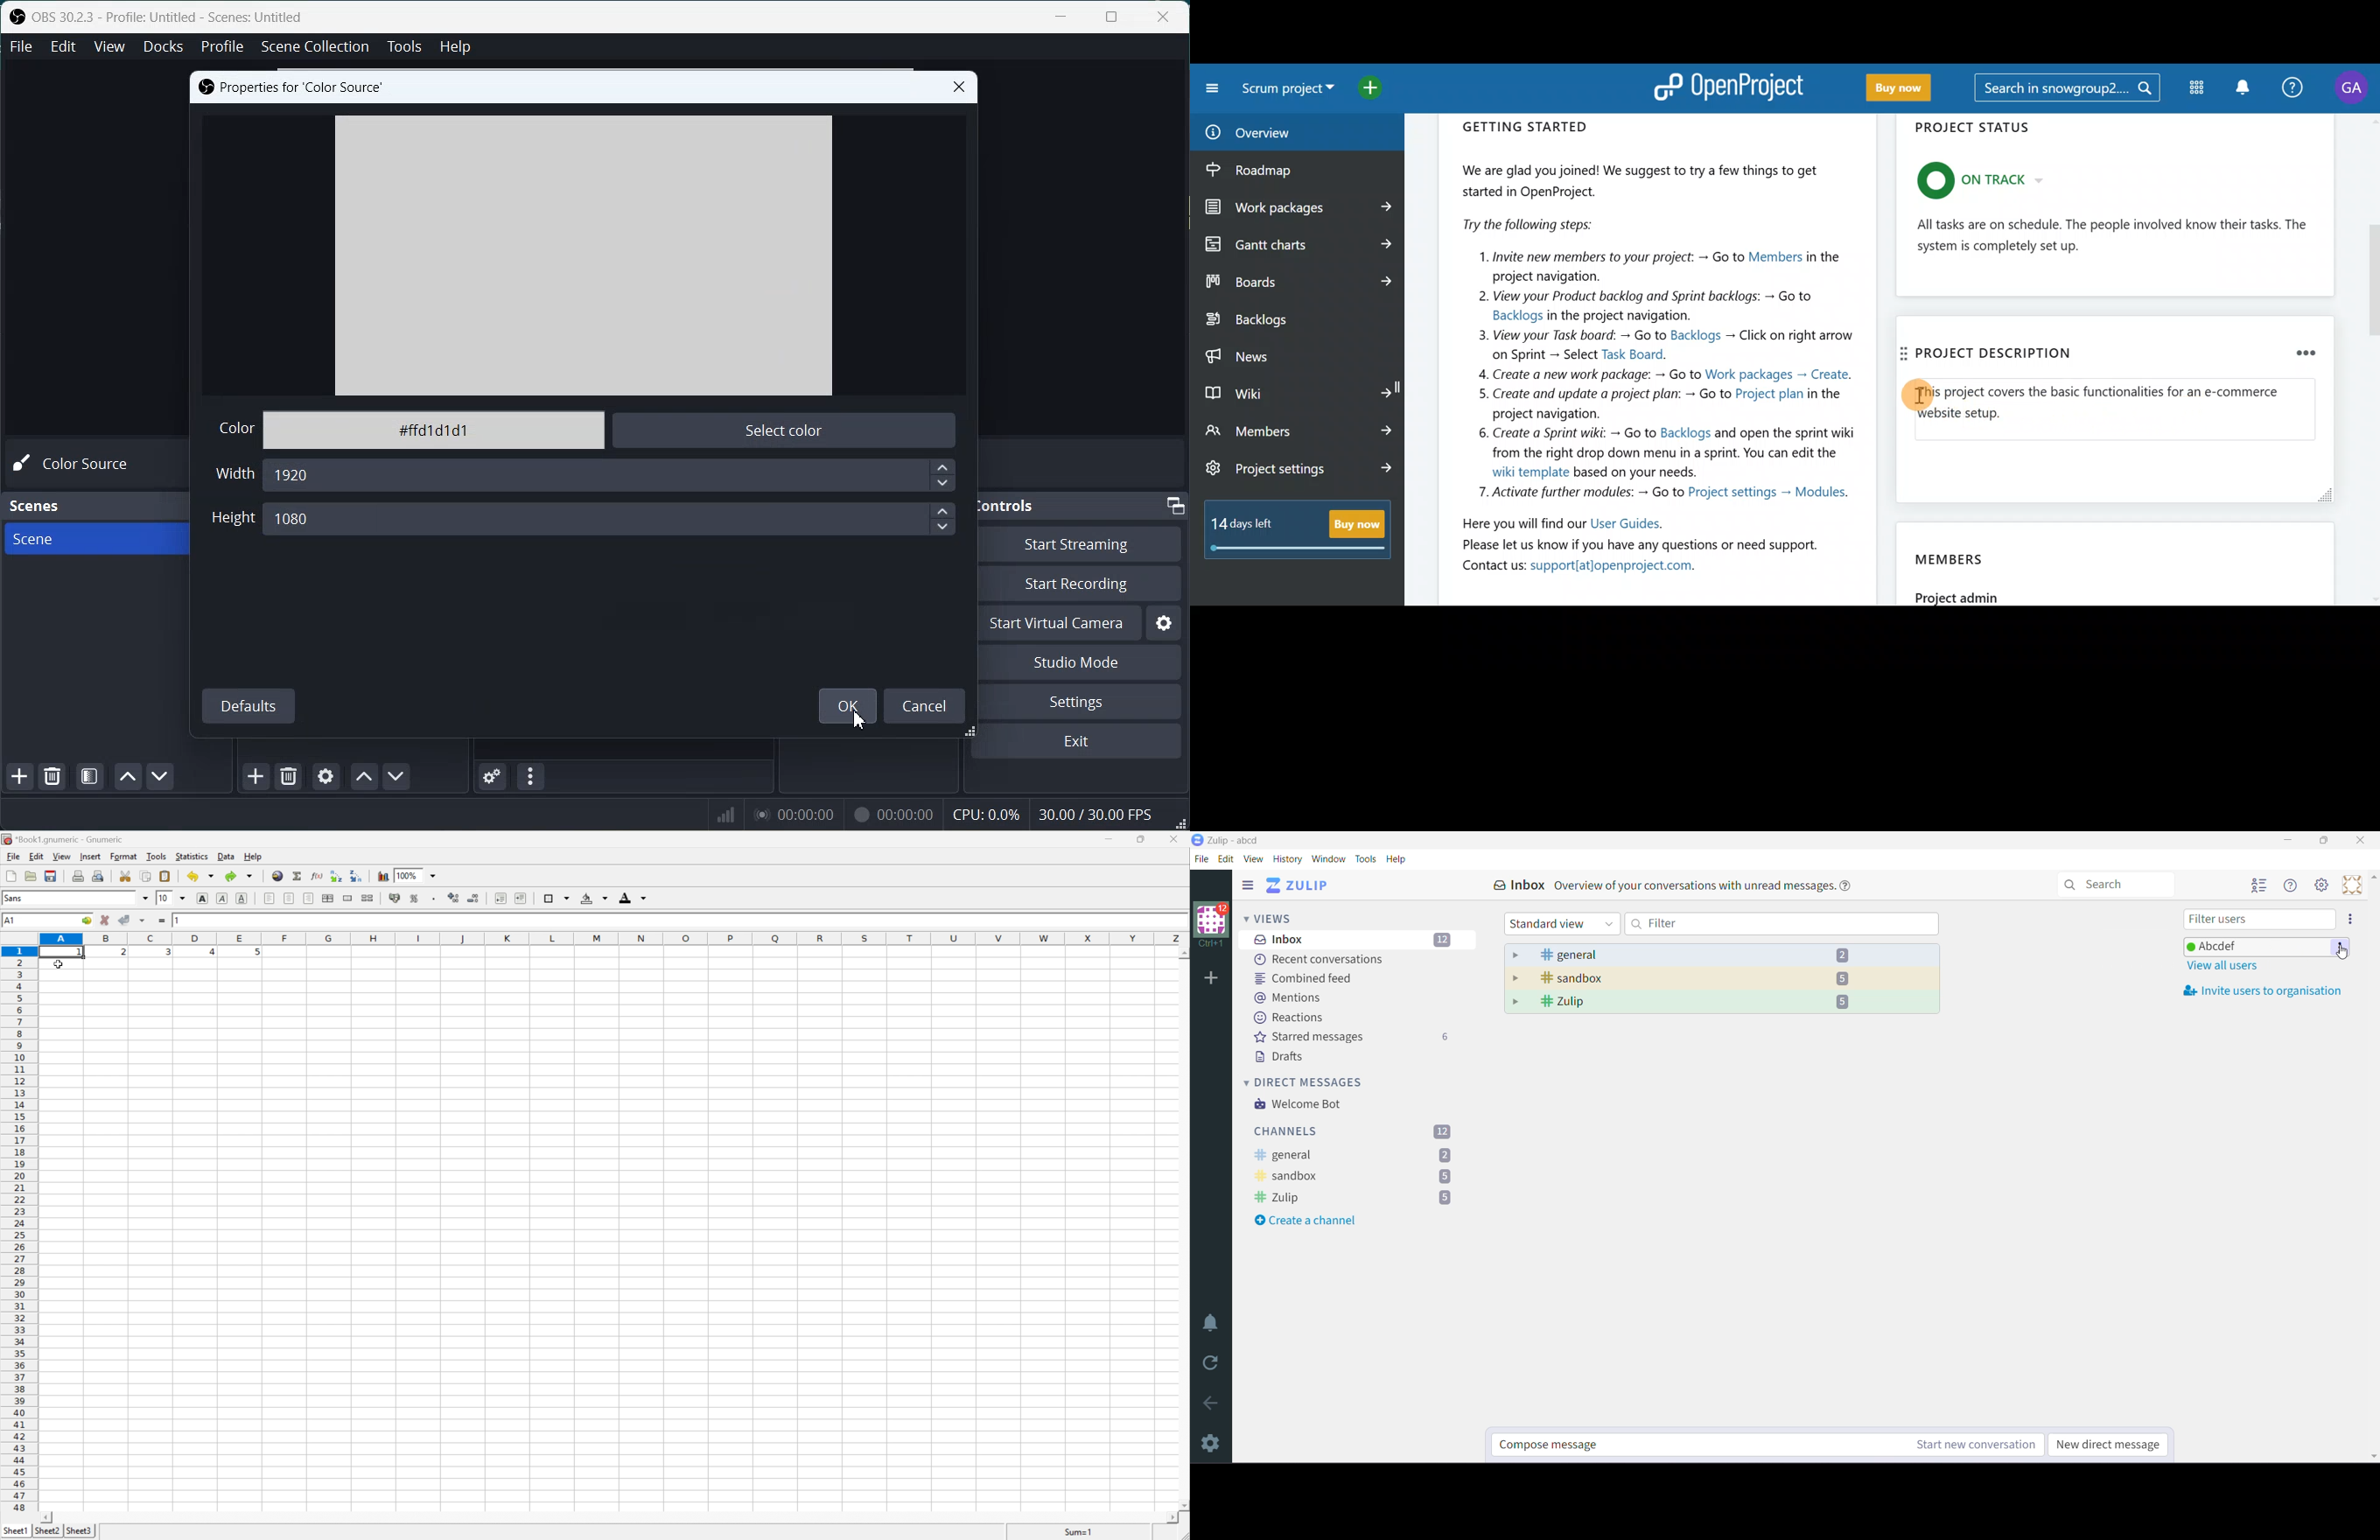  I want to click on #ffd1d1d1, so click(434, 430).